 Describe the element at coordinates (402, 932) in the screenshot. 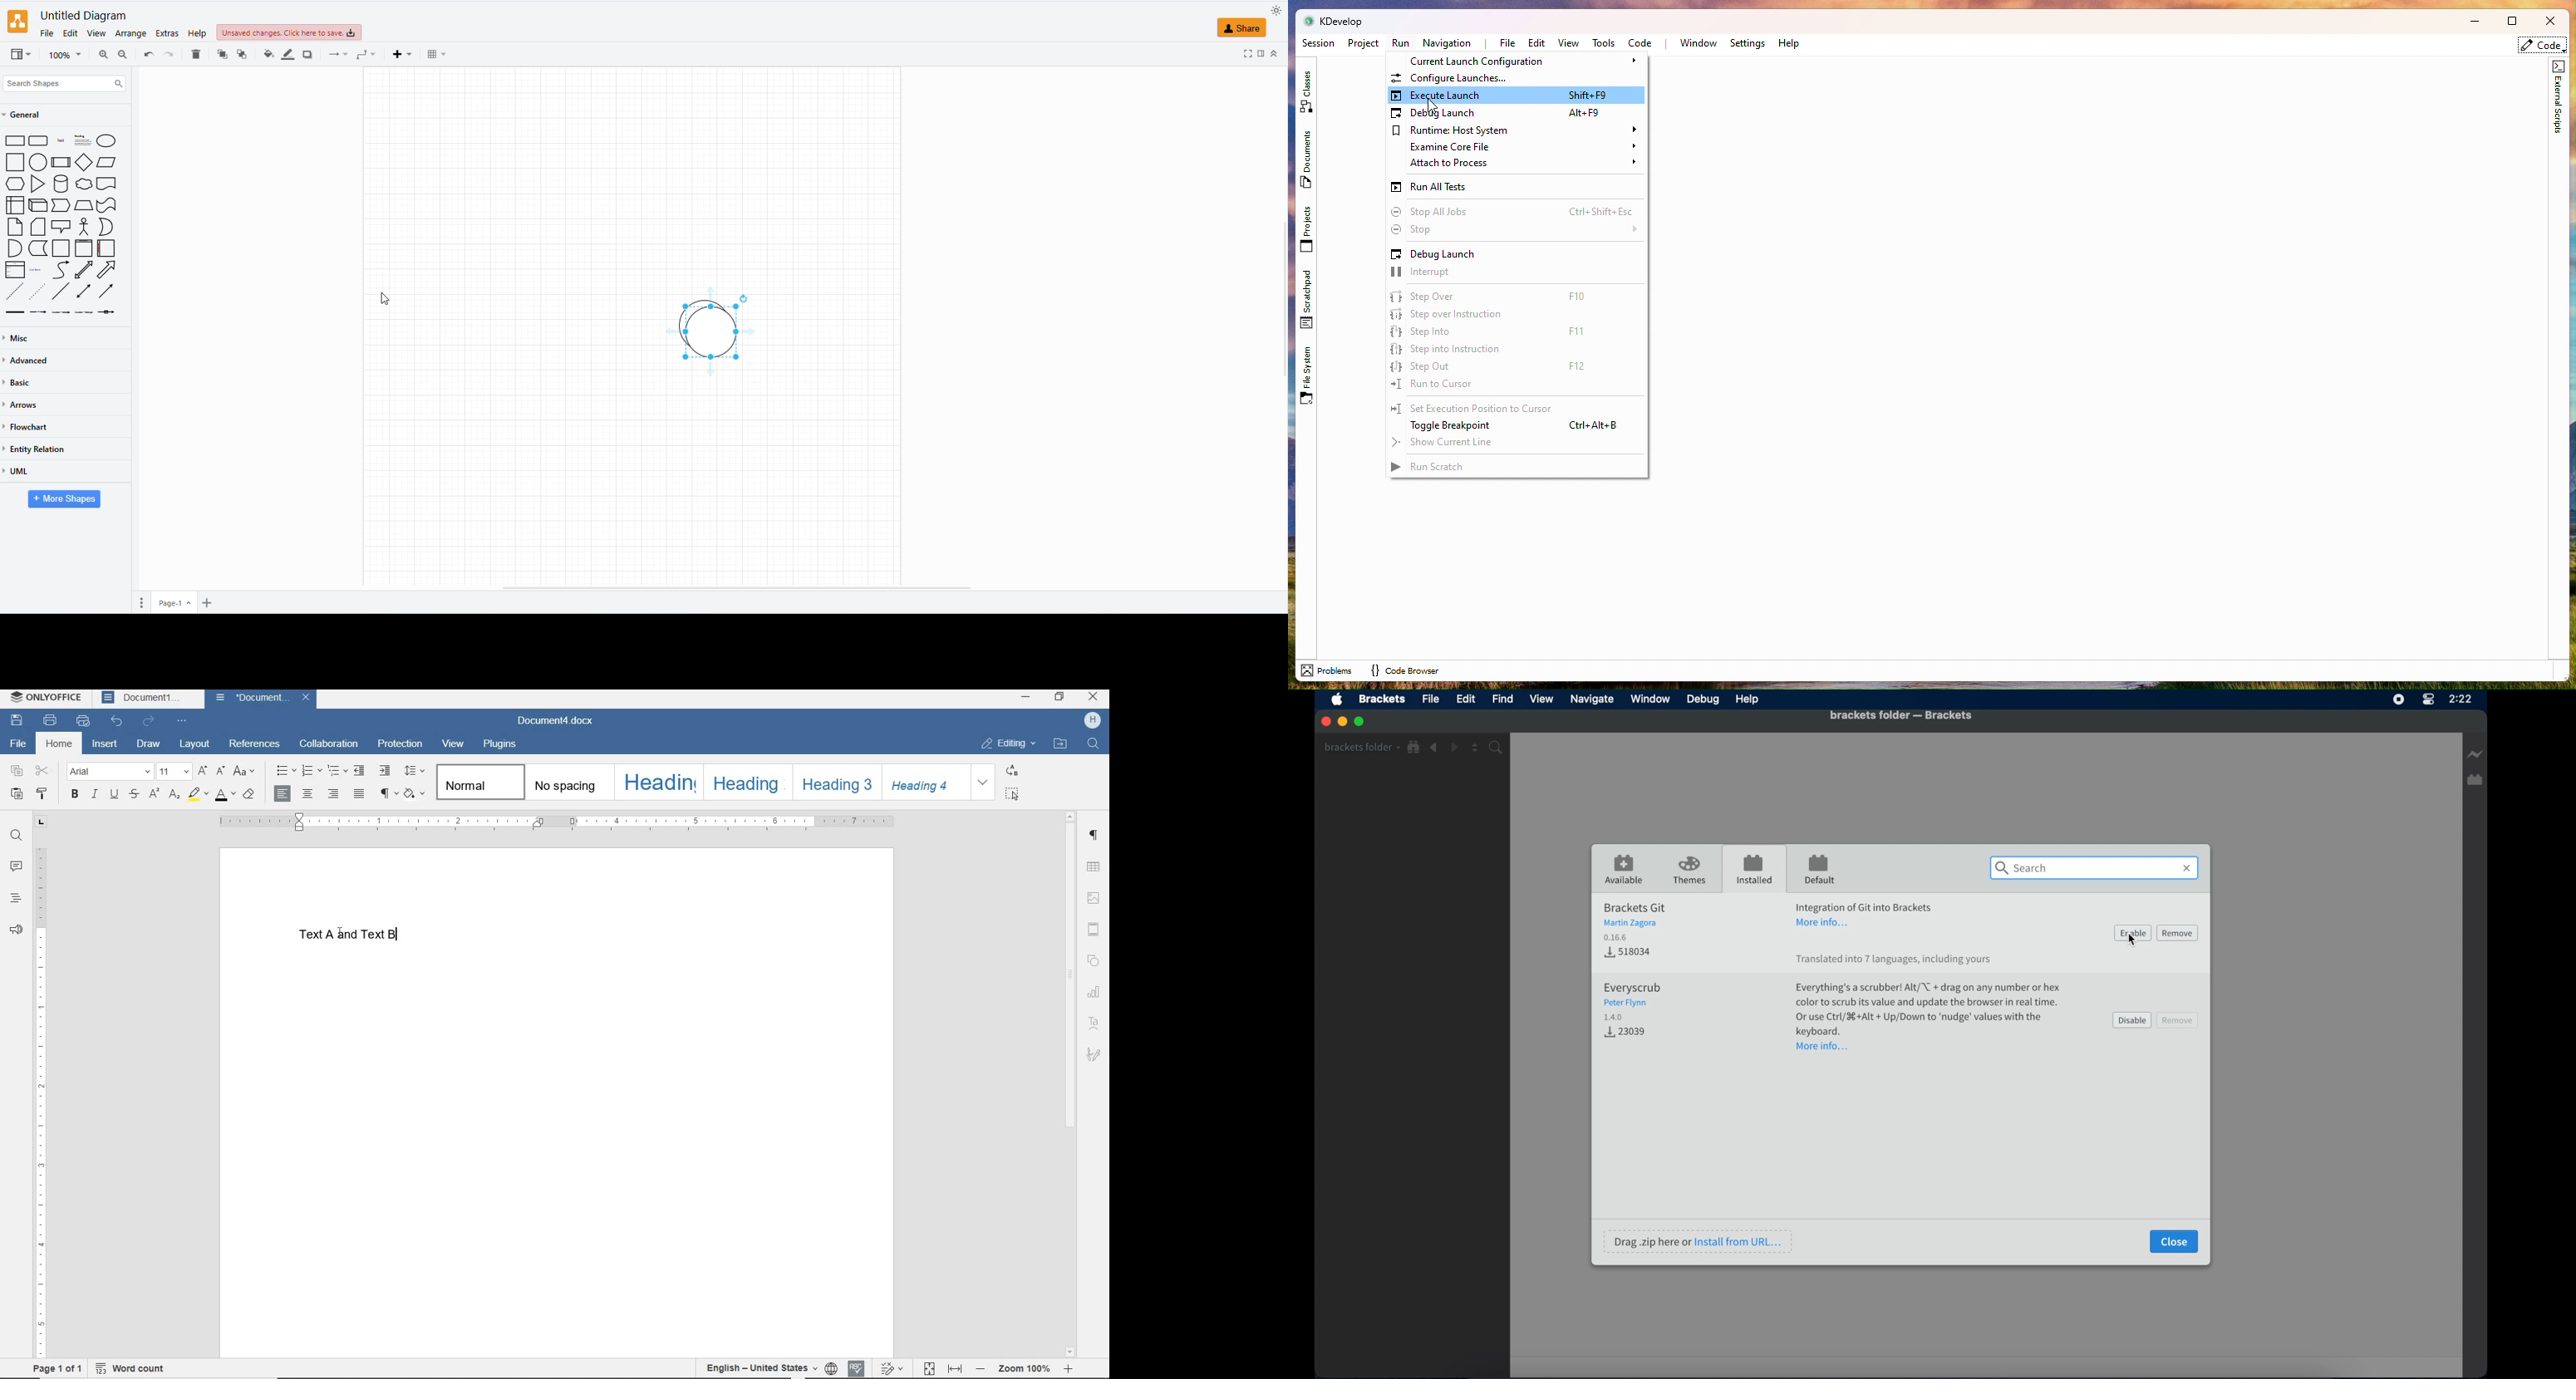

I see `typing cursor` at that location.